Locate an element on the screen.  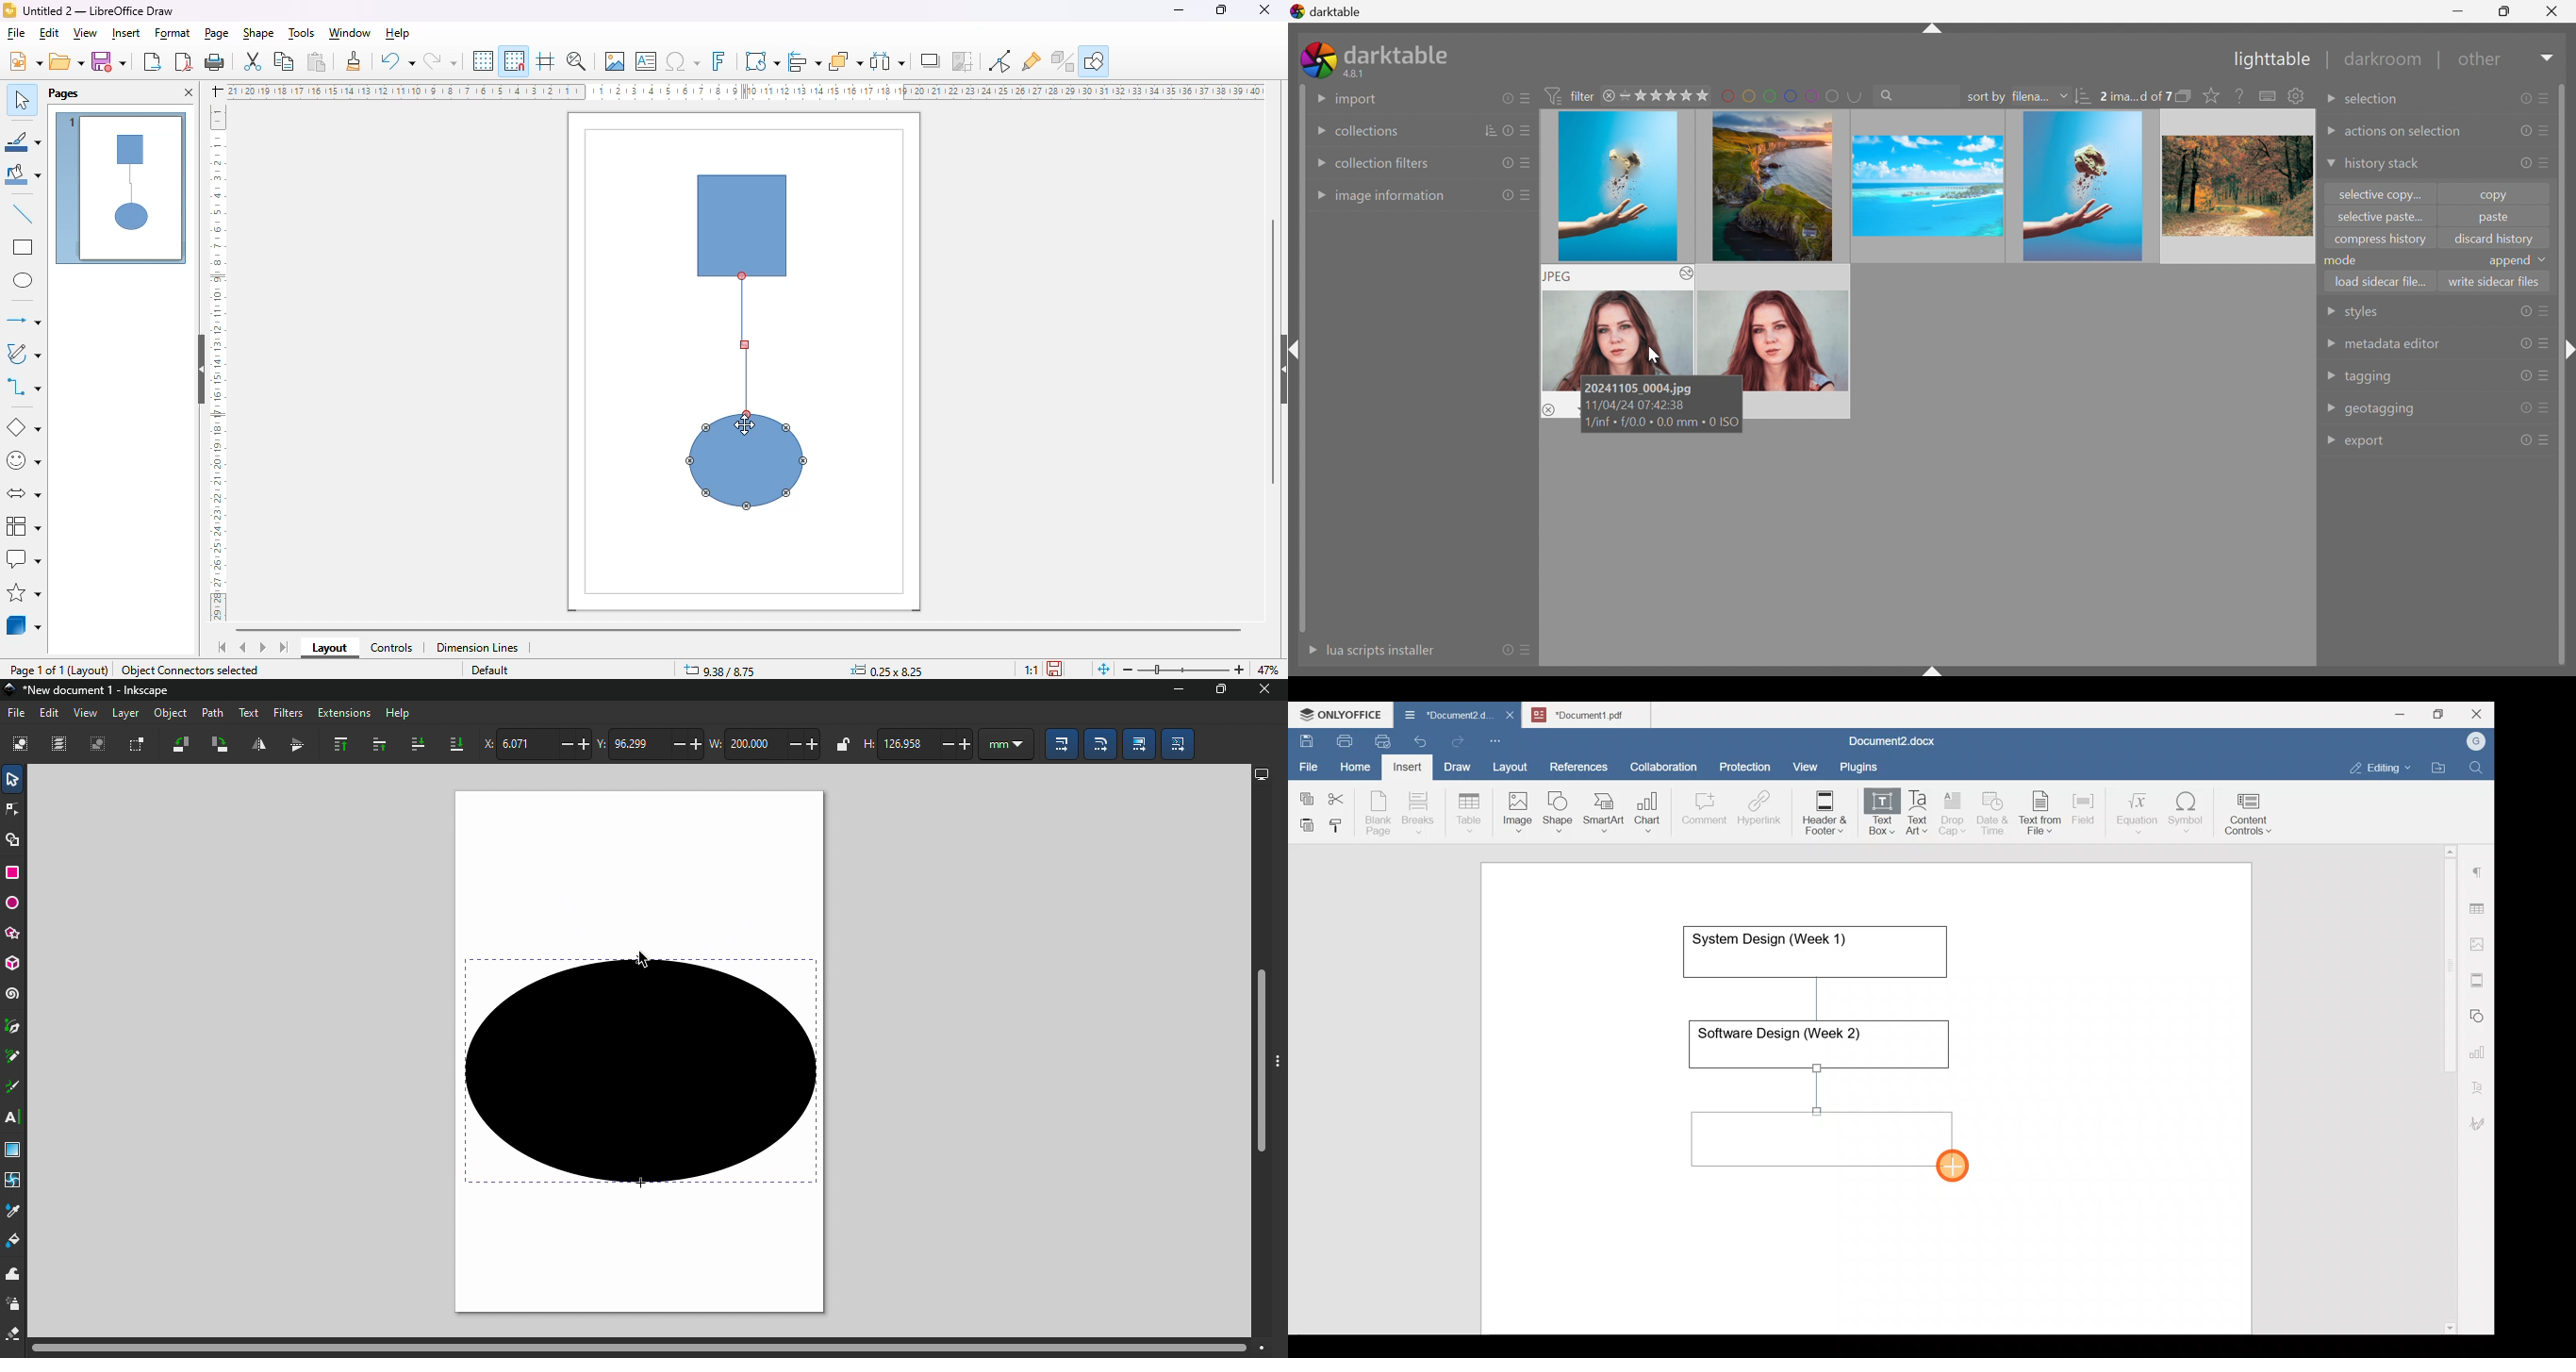
Insert is located at coordinates (1404, 765).